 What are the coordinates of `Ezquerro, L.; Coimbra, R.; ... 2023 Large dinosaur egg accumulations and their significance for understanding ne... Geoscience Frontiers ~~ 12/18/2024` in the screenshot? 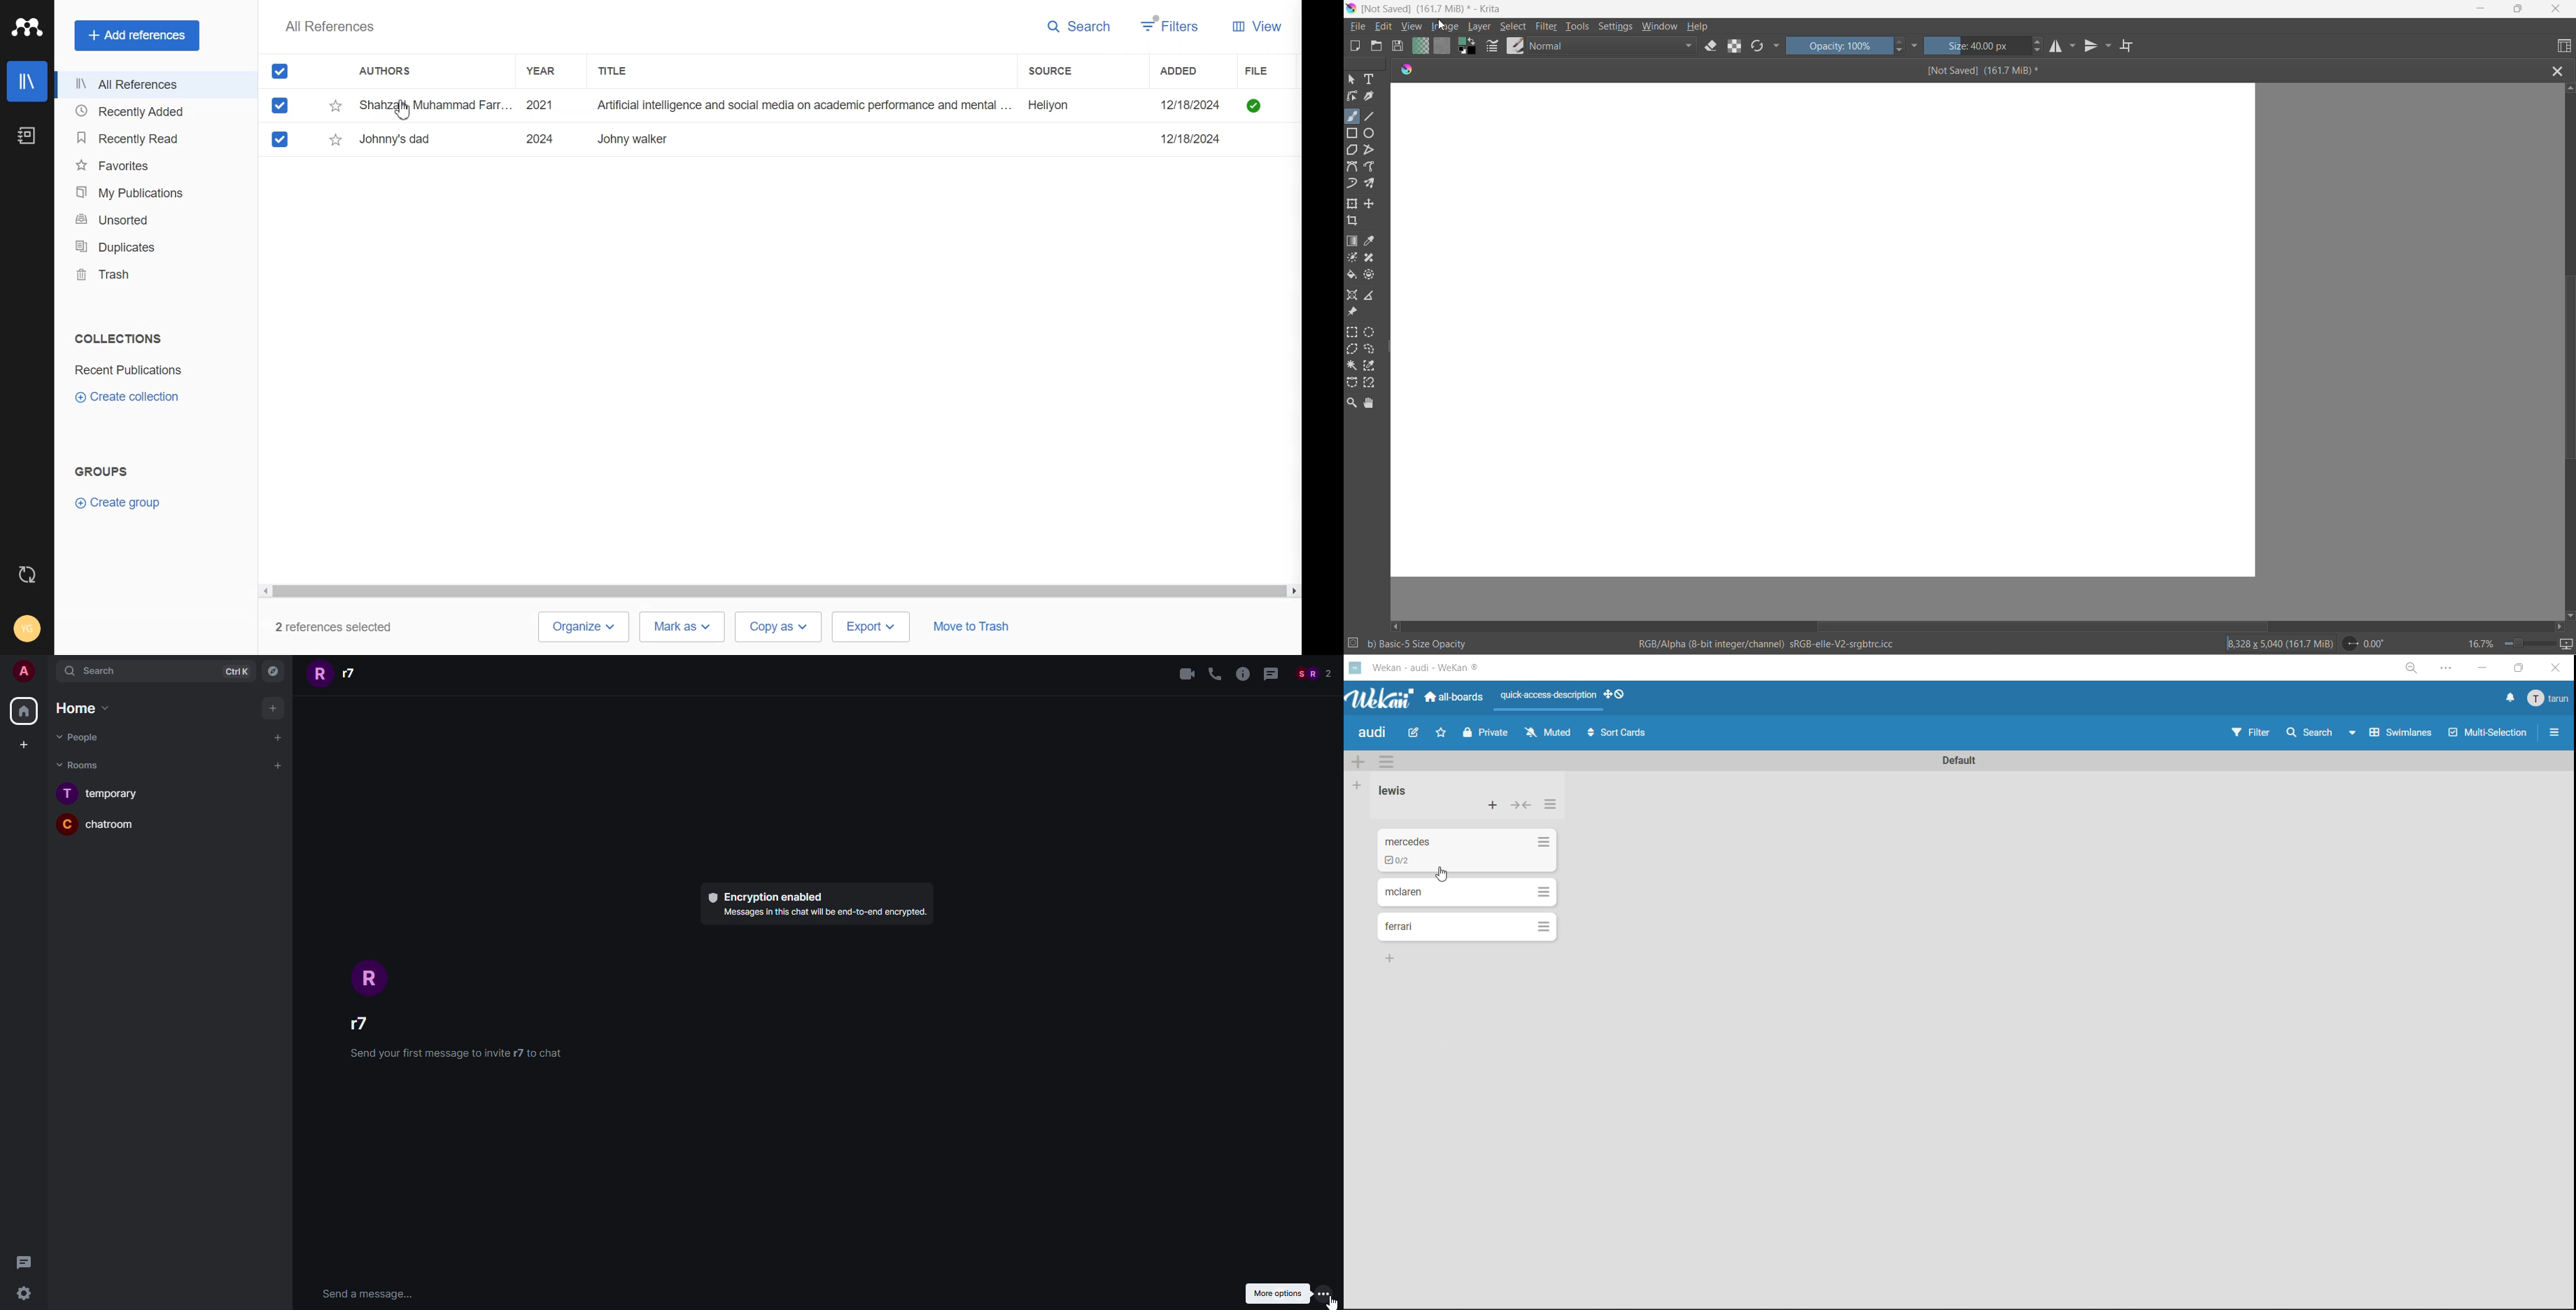 It's located at (795, 139).